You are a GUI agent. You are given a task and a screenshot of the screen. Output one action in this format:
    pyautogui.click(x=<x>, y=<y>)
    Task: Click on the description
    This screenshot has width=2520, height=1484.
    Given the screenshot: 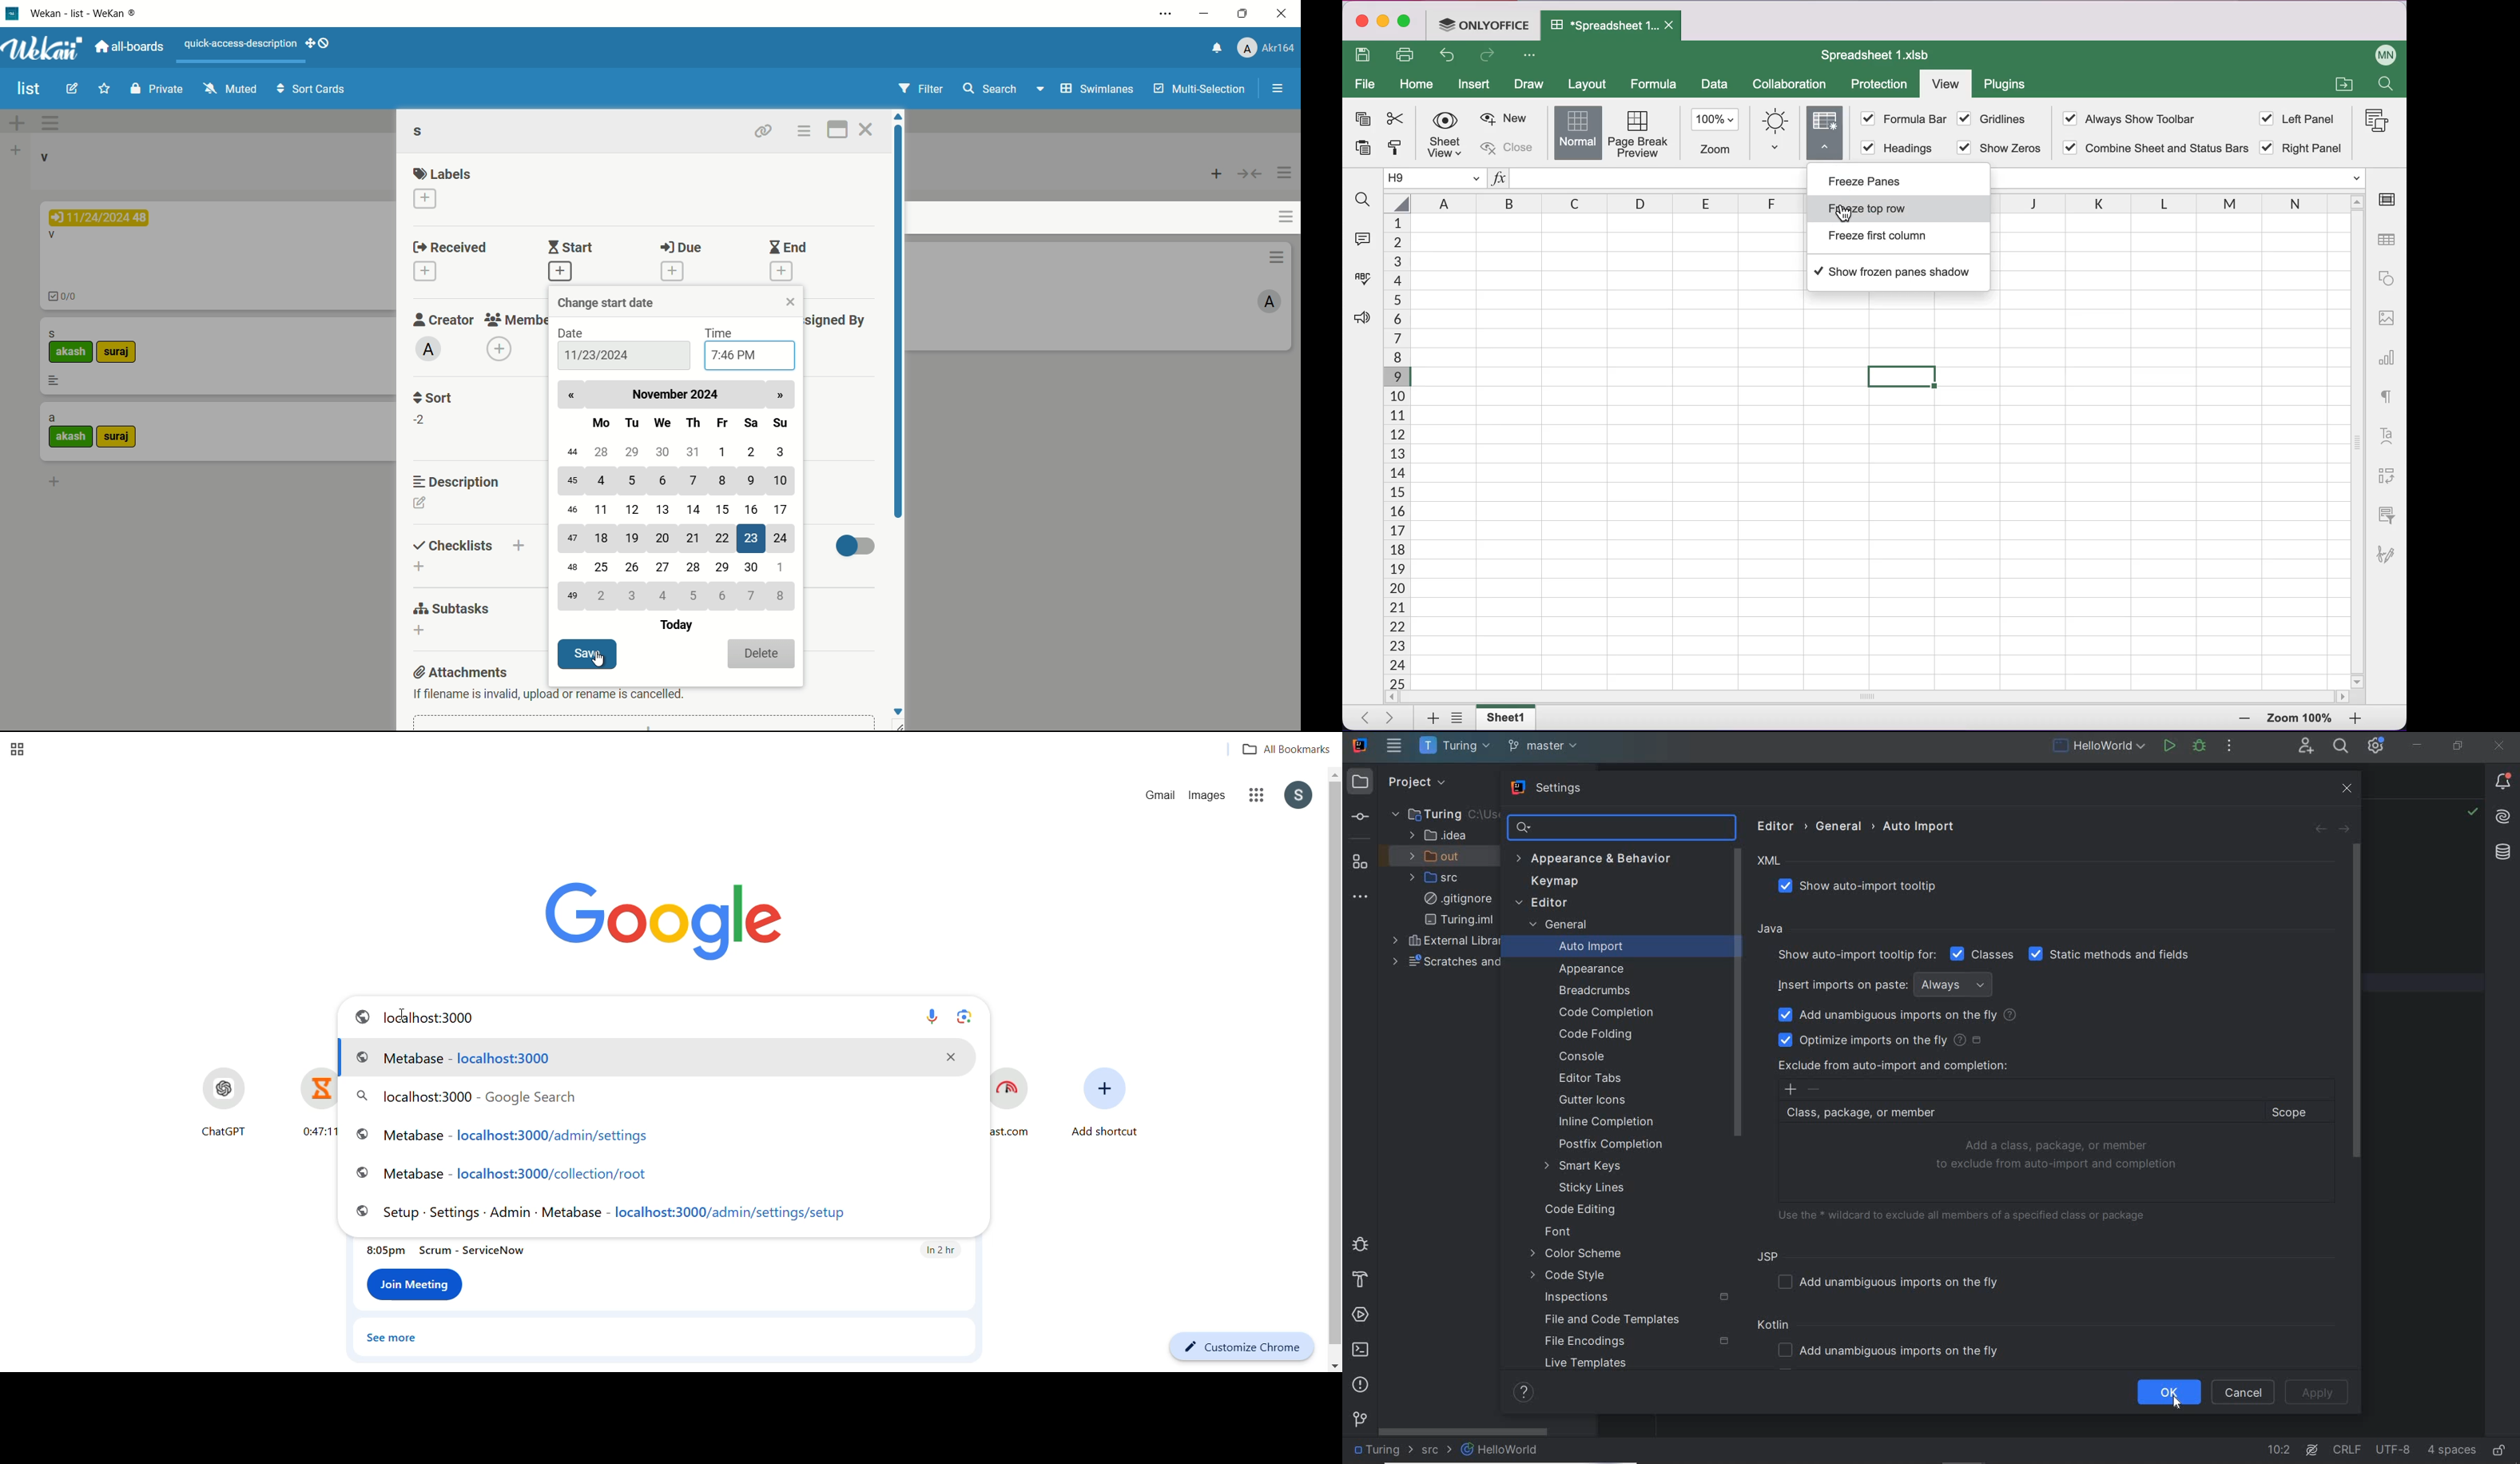 What is the action you would take?
    pyautogui.click(x=457, y=481)
    